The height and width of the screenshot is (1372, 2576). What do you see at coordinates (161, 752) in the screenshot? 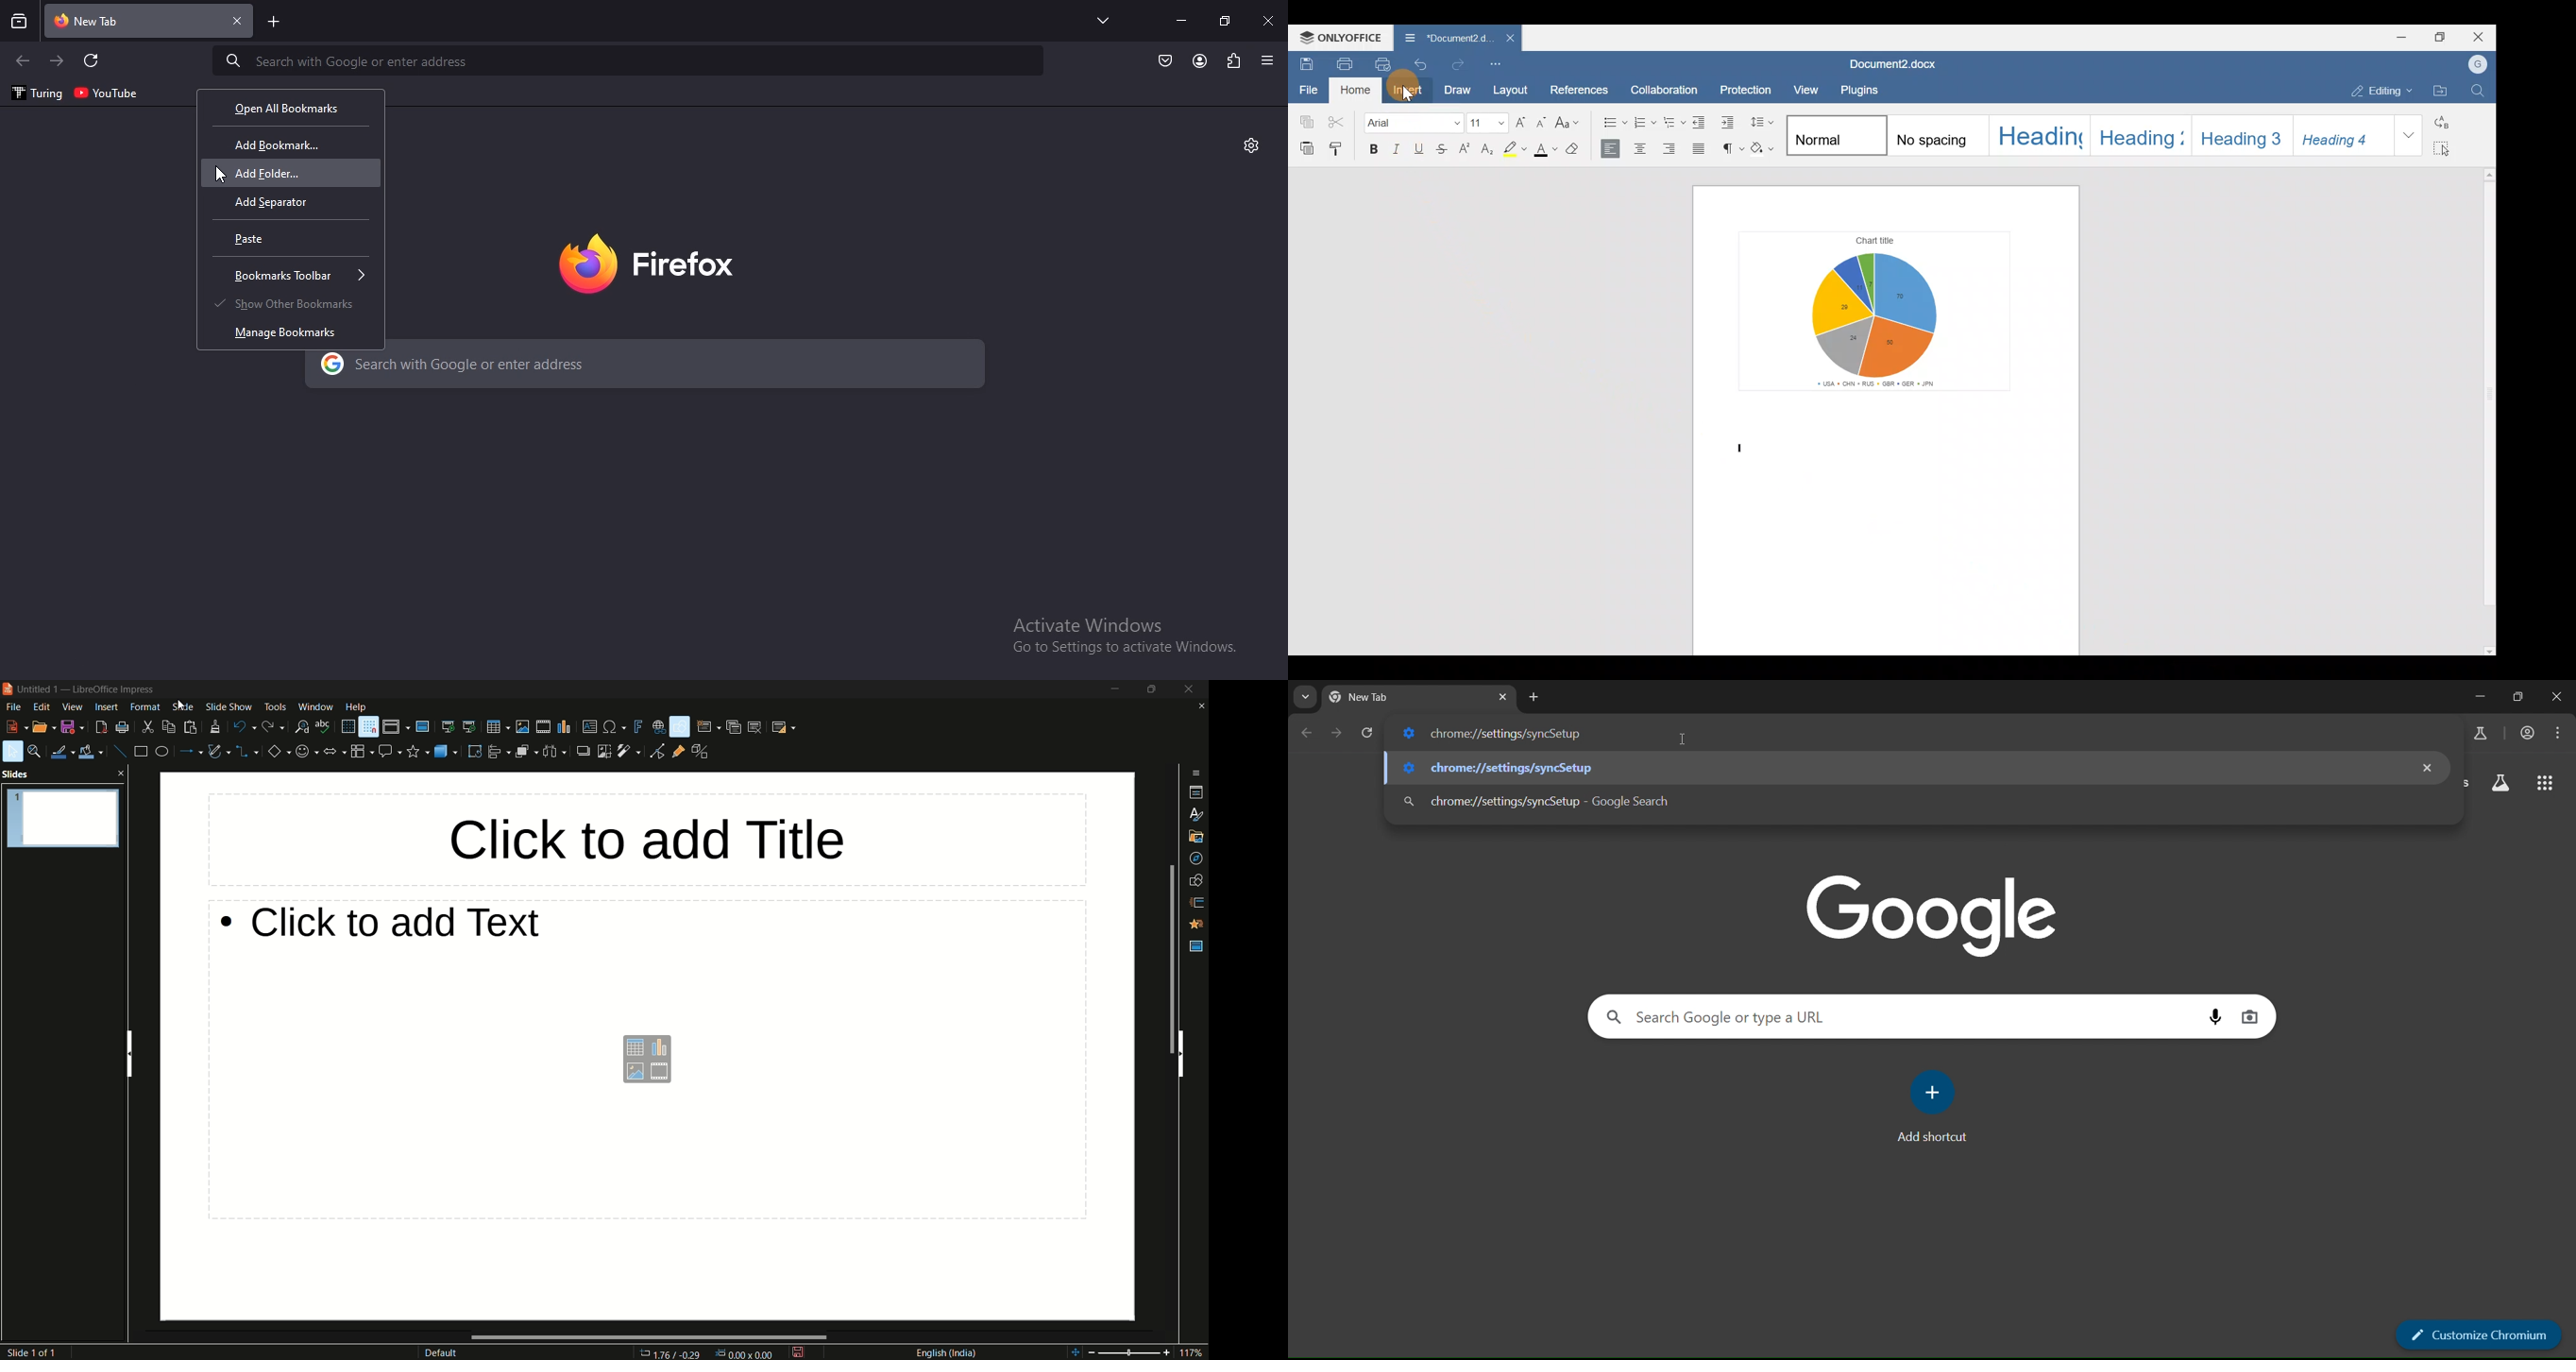
I see `ellipse` at bounding box center [161, 752].